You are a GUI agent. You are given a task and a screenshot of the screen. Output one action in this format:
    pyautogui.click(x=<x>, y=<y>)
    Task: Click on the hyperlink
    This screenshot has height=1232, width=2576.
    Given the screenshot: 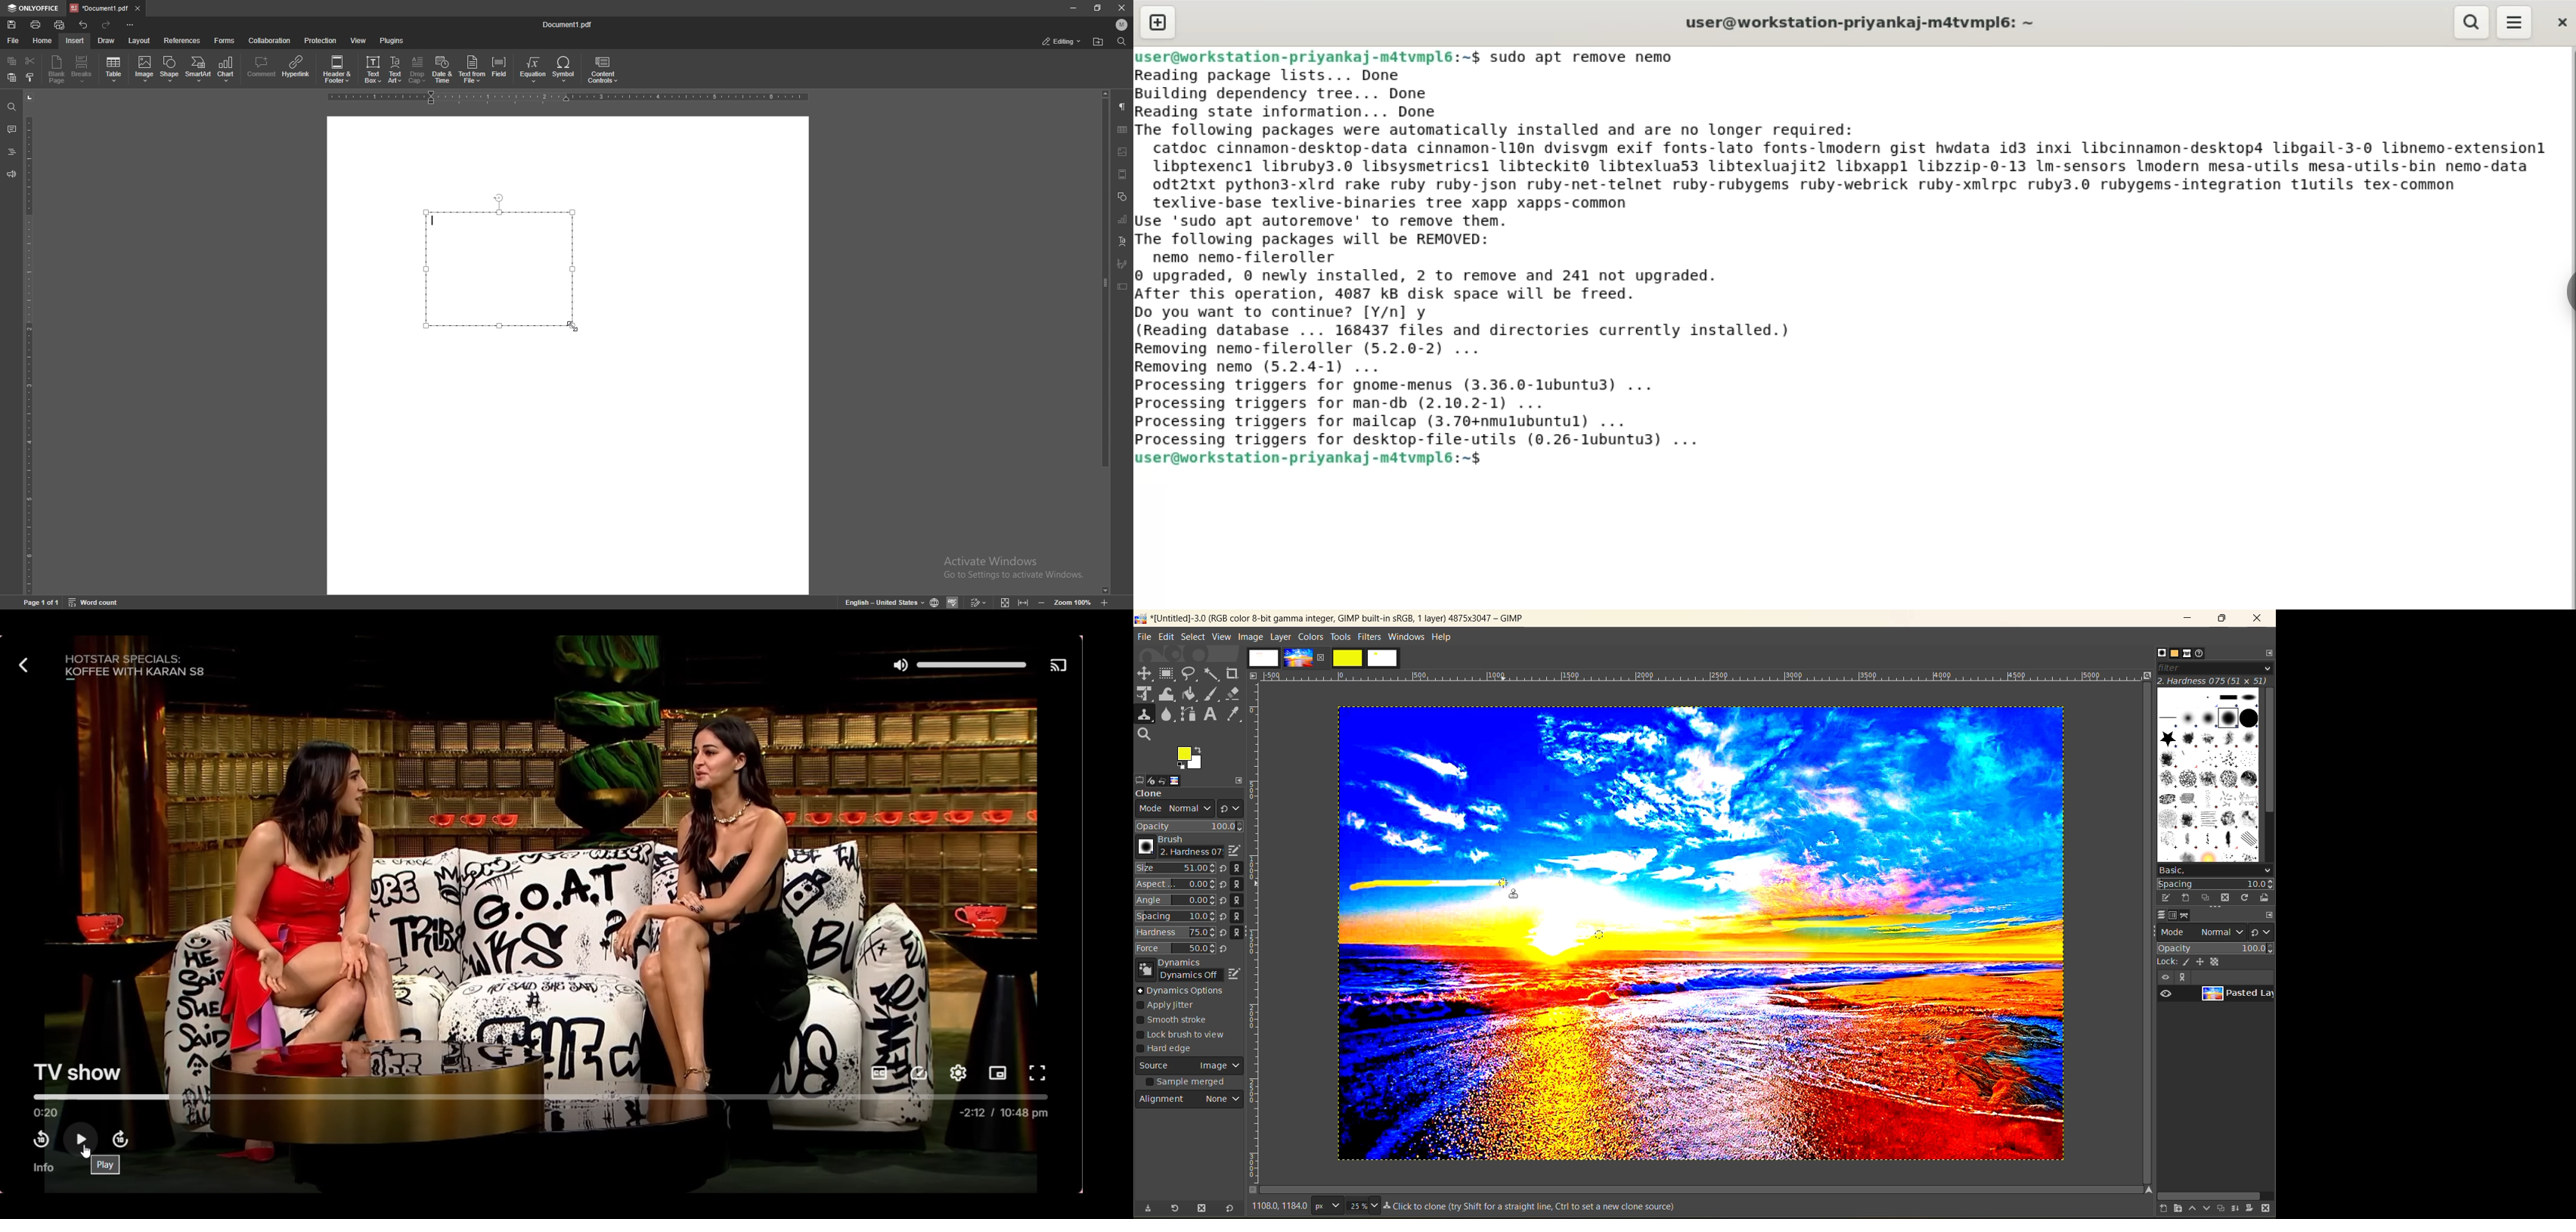 What is the action you would take?
    pyautogui.click(x=298, y=67)
    